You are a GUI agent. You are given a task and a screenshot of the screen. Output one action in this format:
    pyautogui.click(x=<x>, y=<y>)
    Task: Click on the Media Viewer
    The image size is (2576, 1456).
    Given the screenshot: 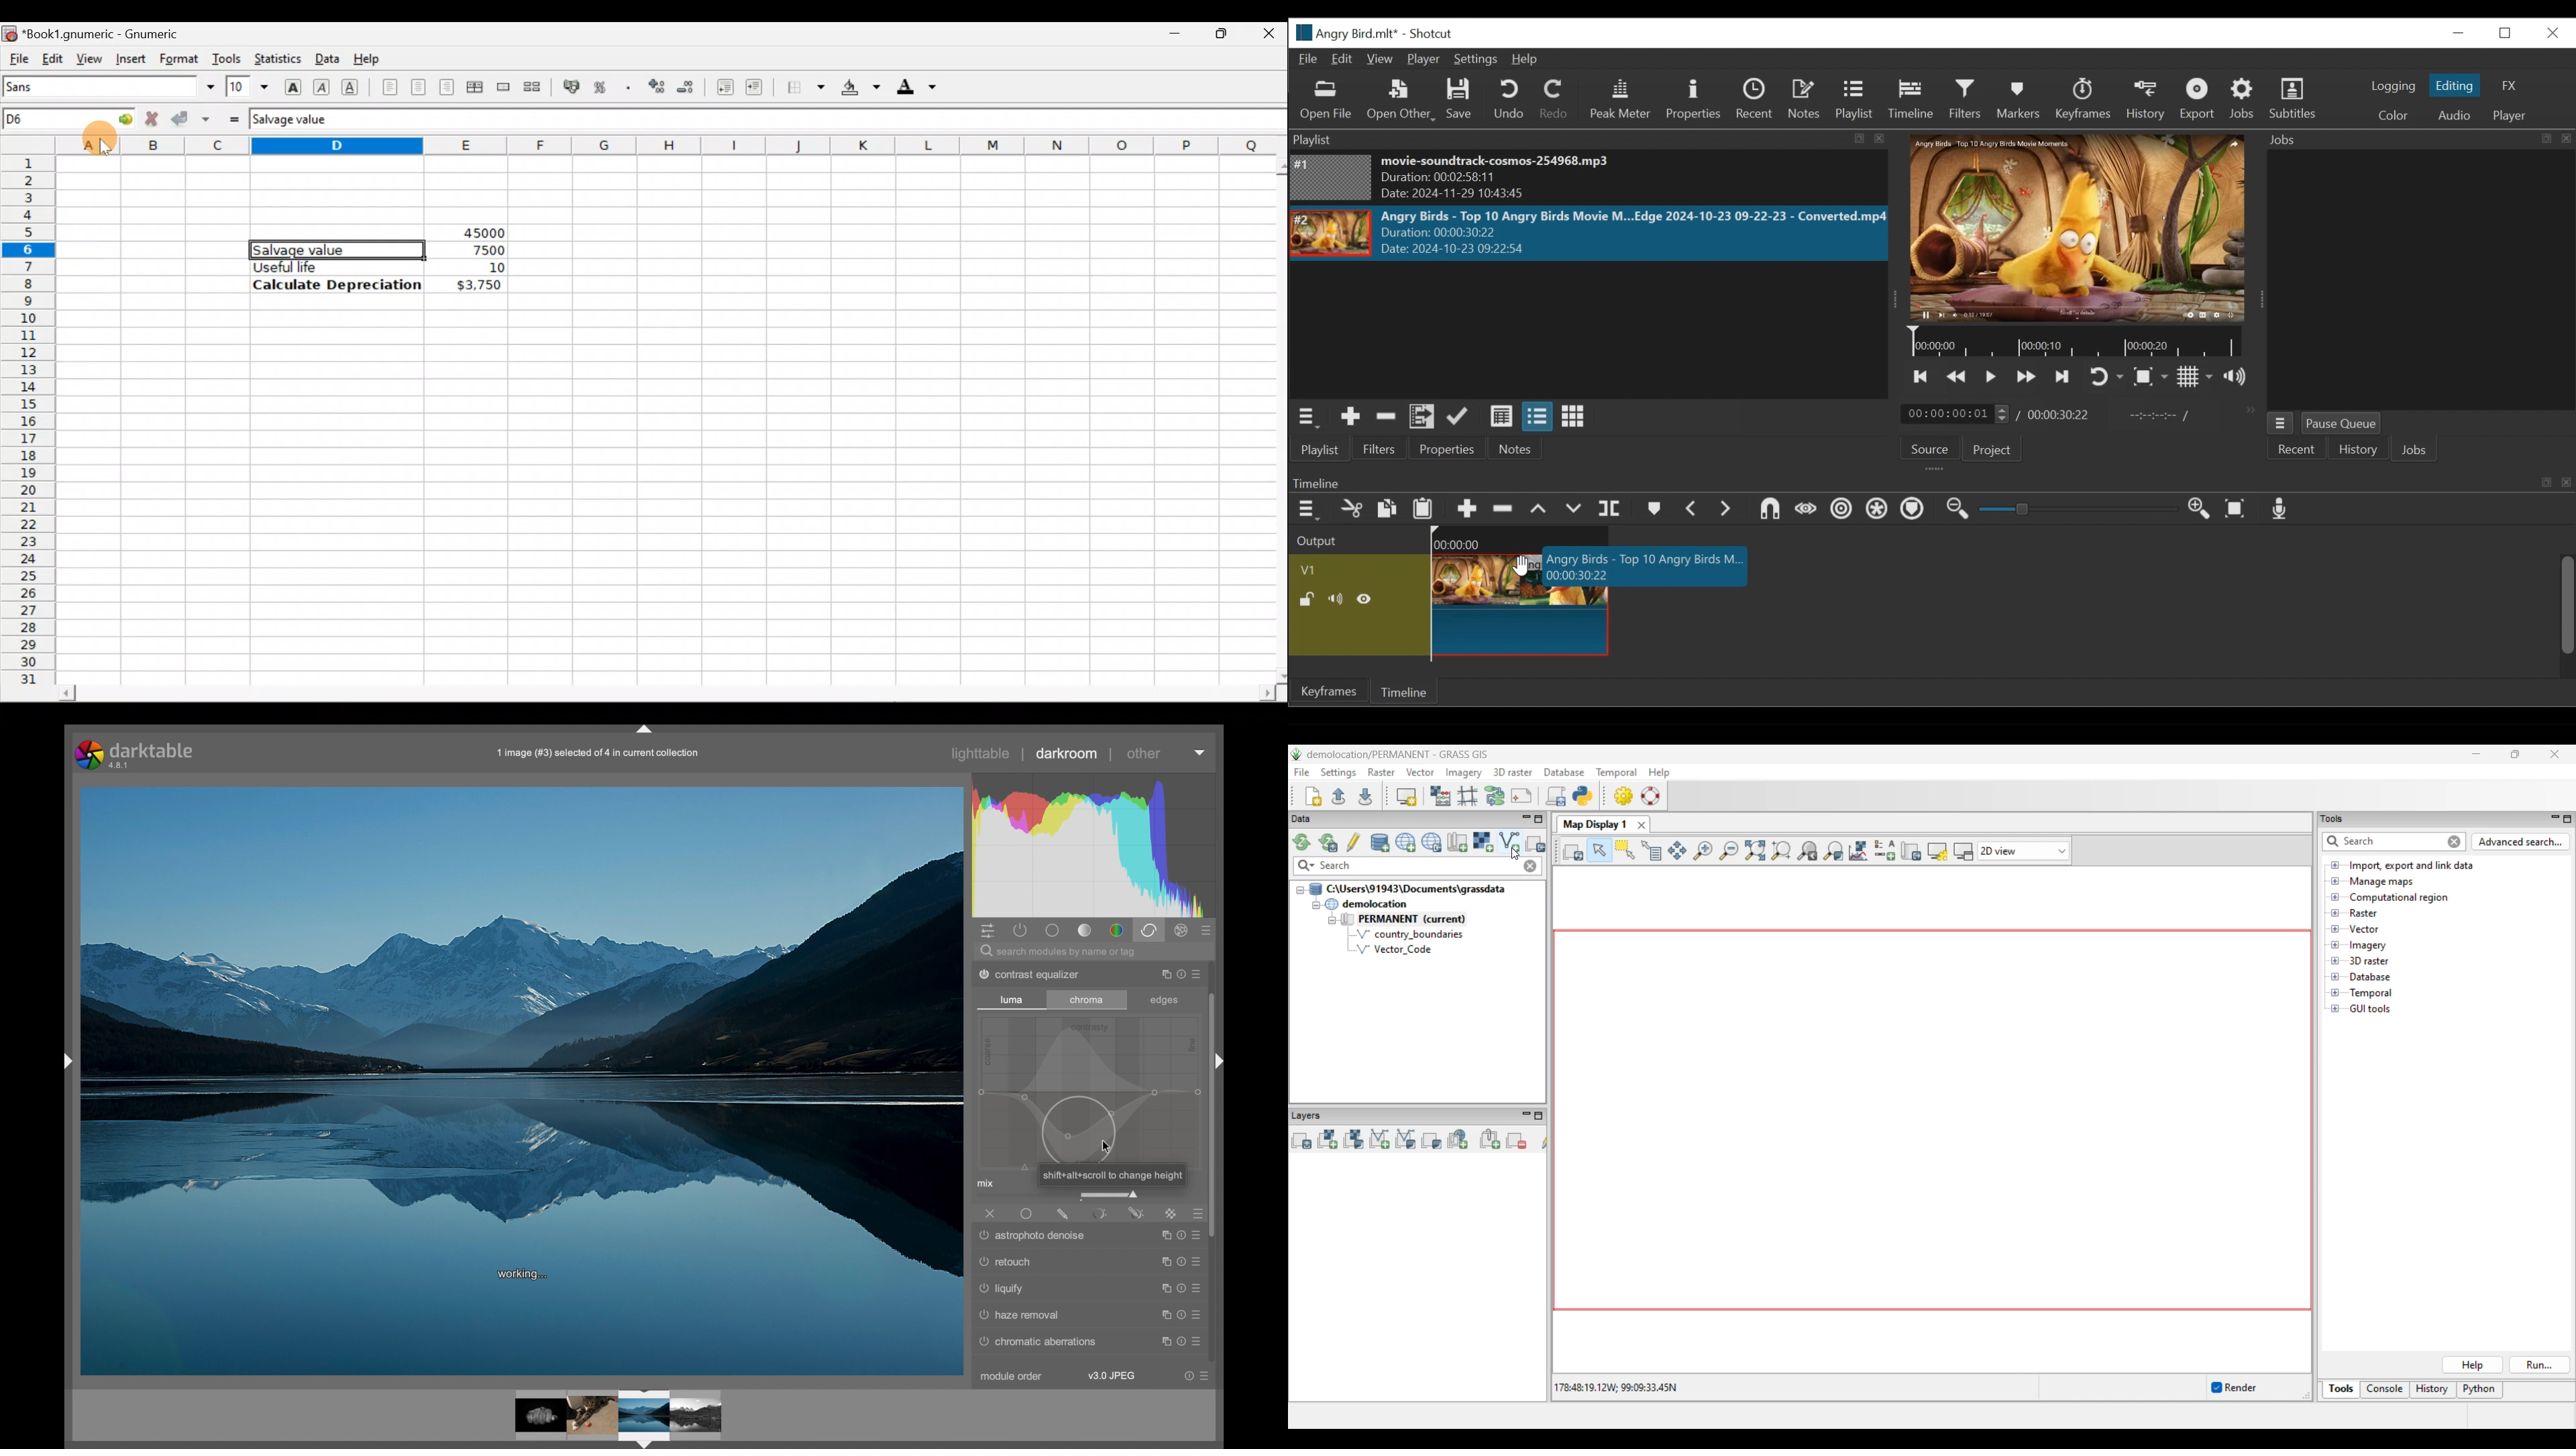 What is the action you would take?
    pyautogui.click(x=2078, y=229)
    